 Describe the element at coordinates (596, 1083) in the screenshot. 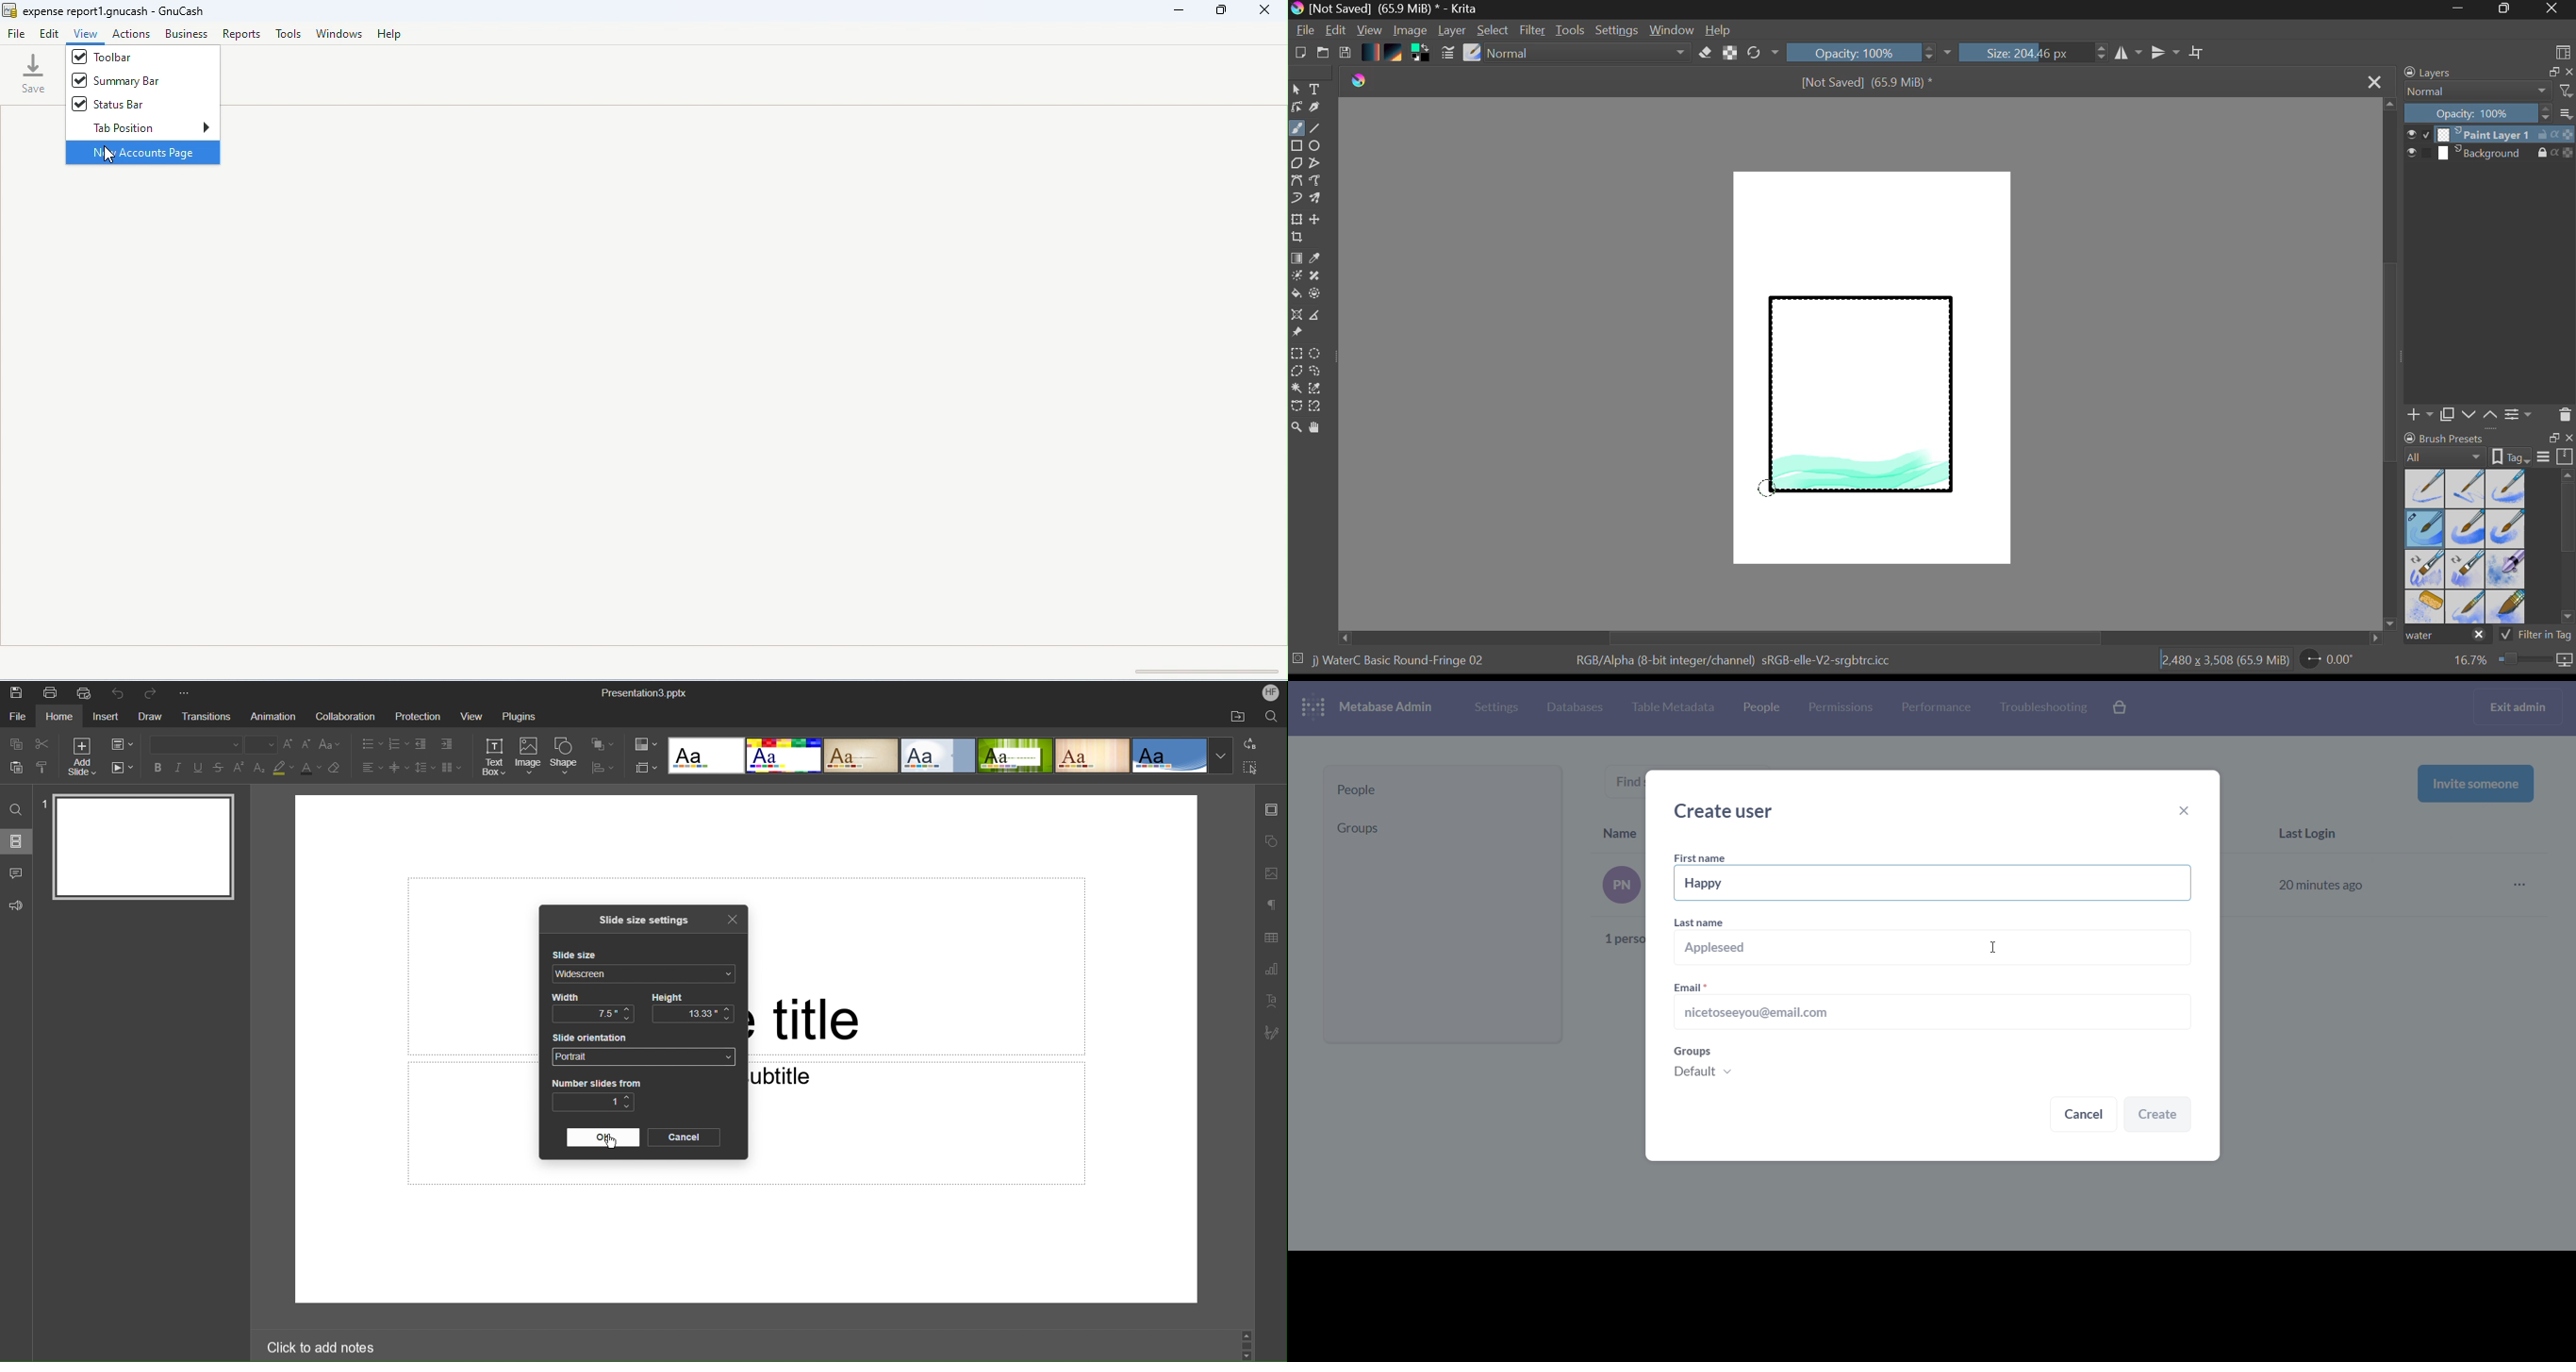

I see `Number slides from` at that location.